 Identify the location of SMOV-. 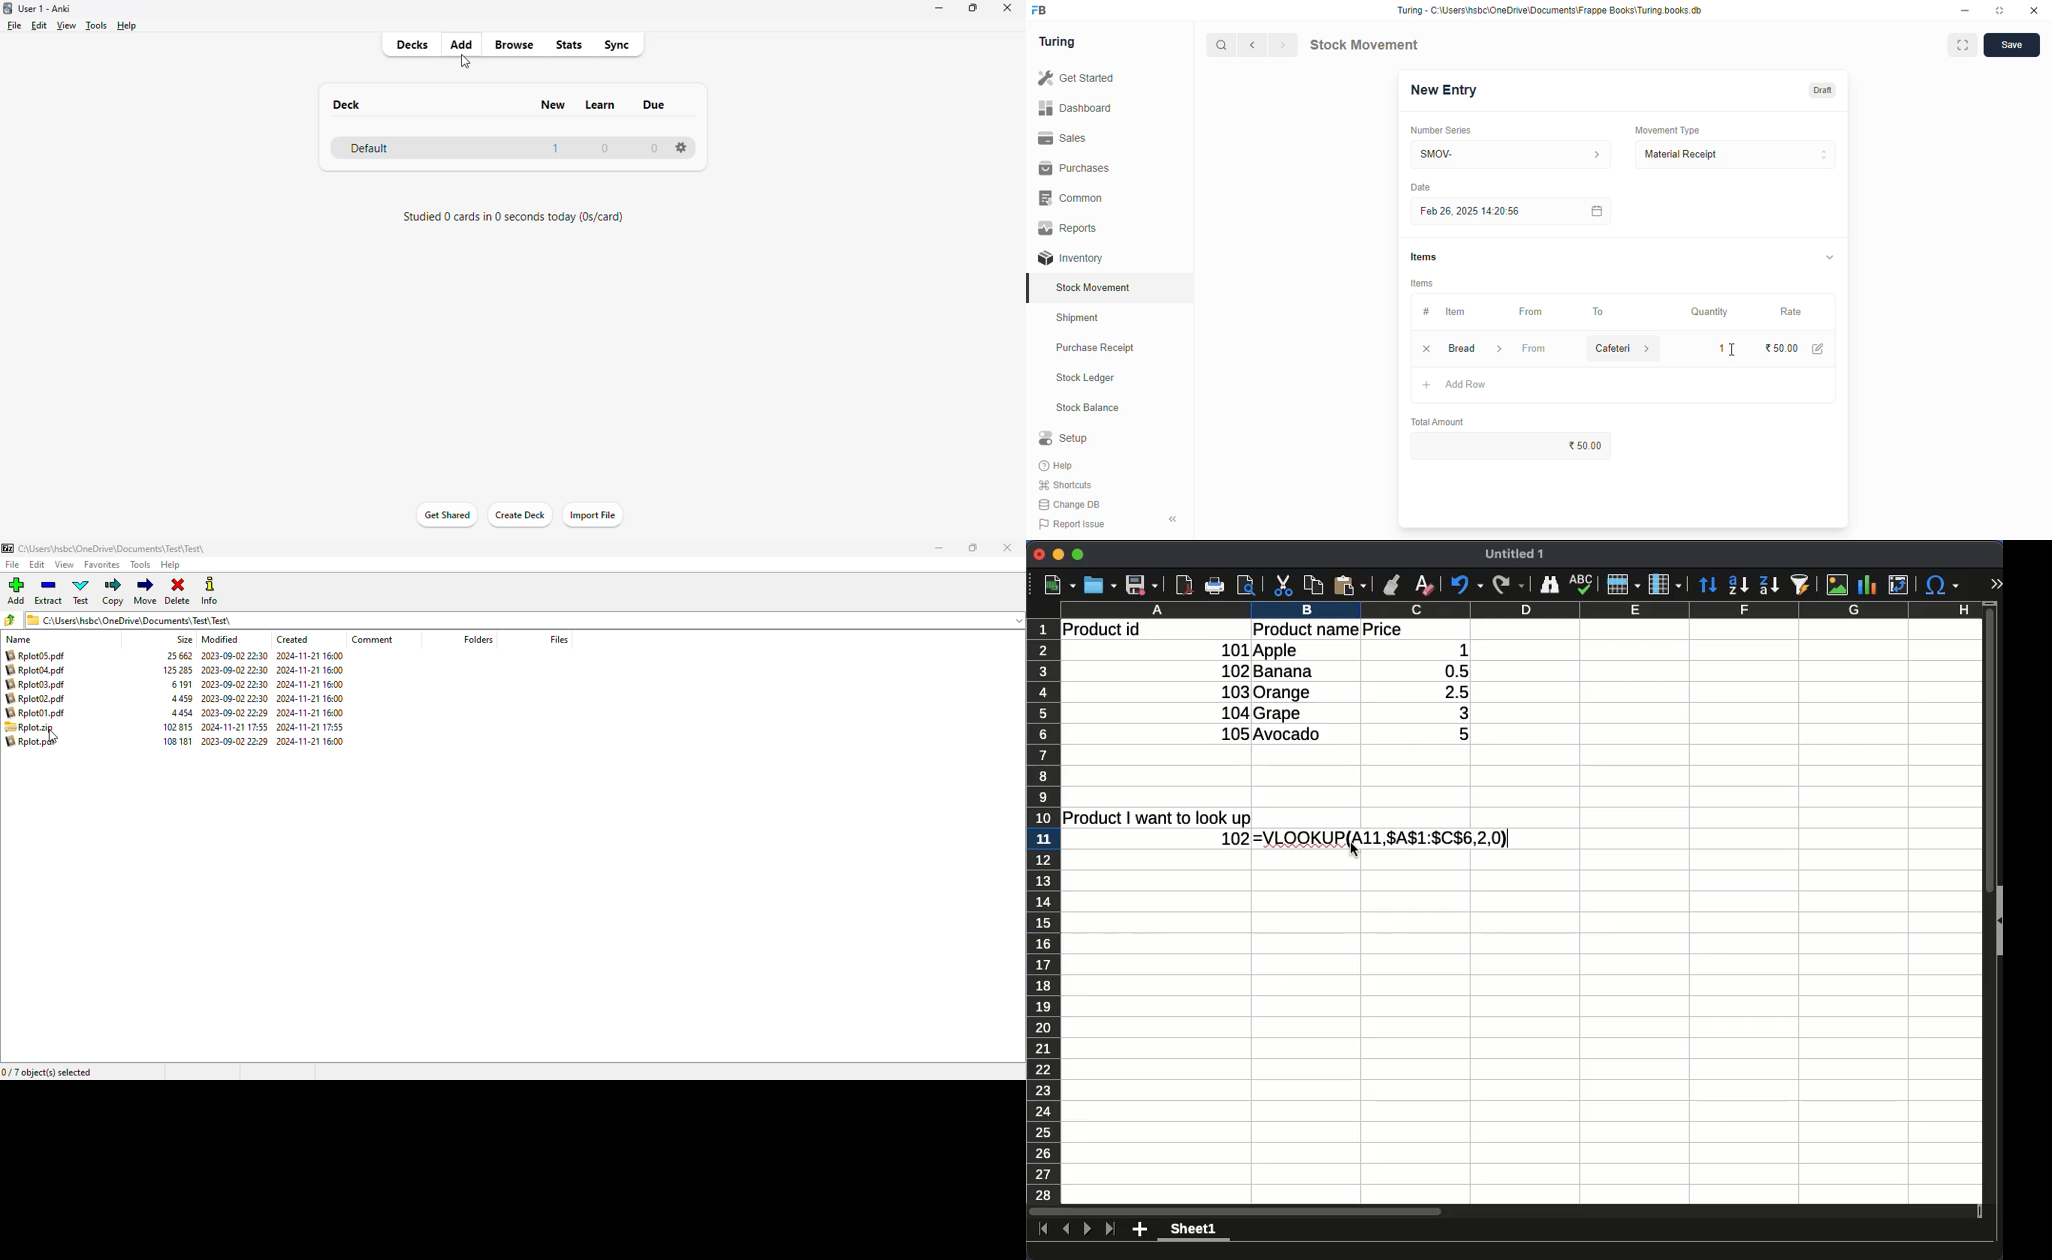
(1512, 154).